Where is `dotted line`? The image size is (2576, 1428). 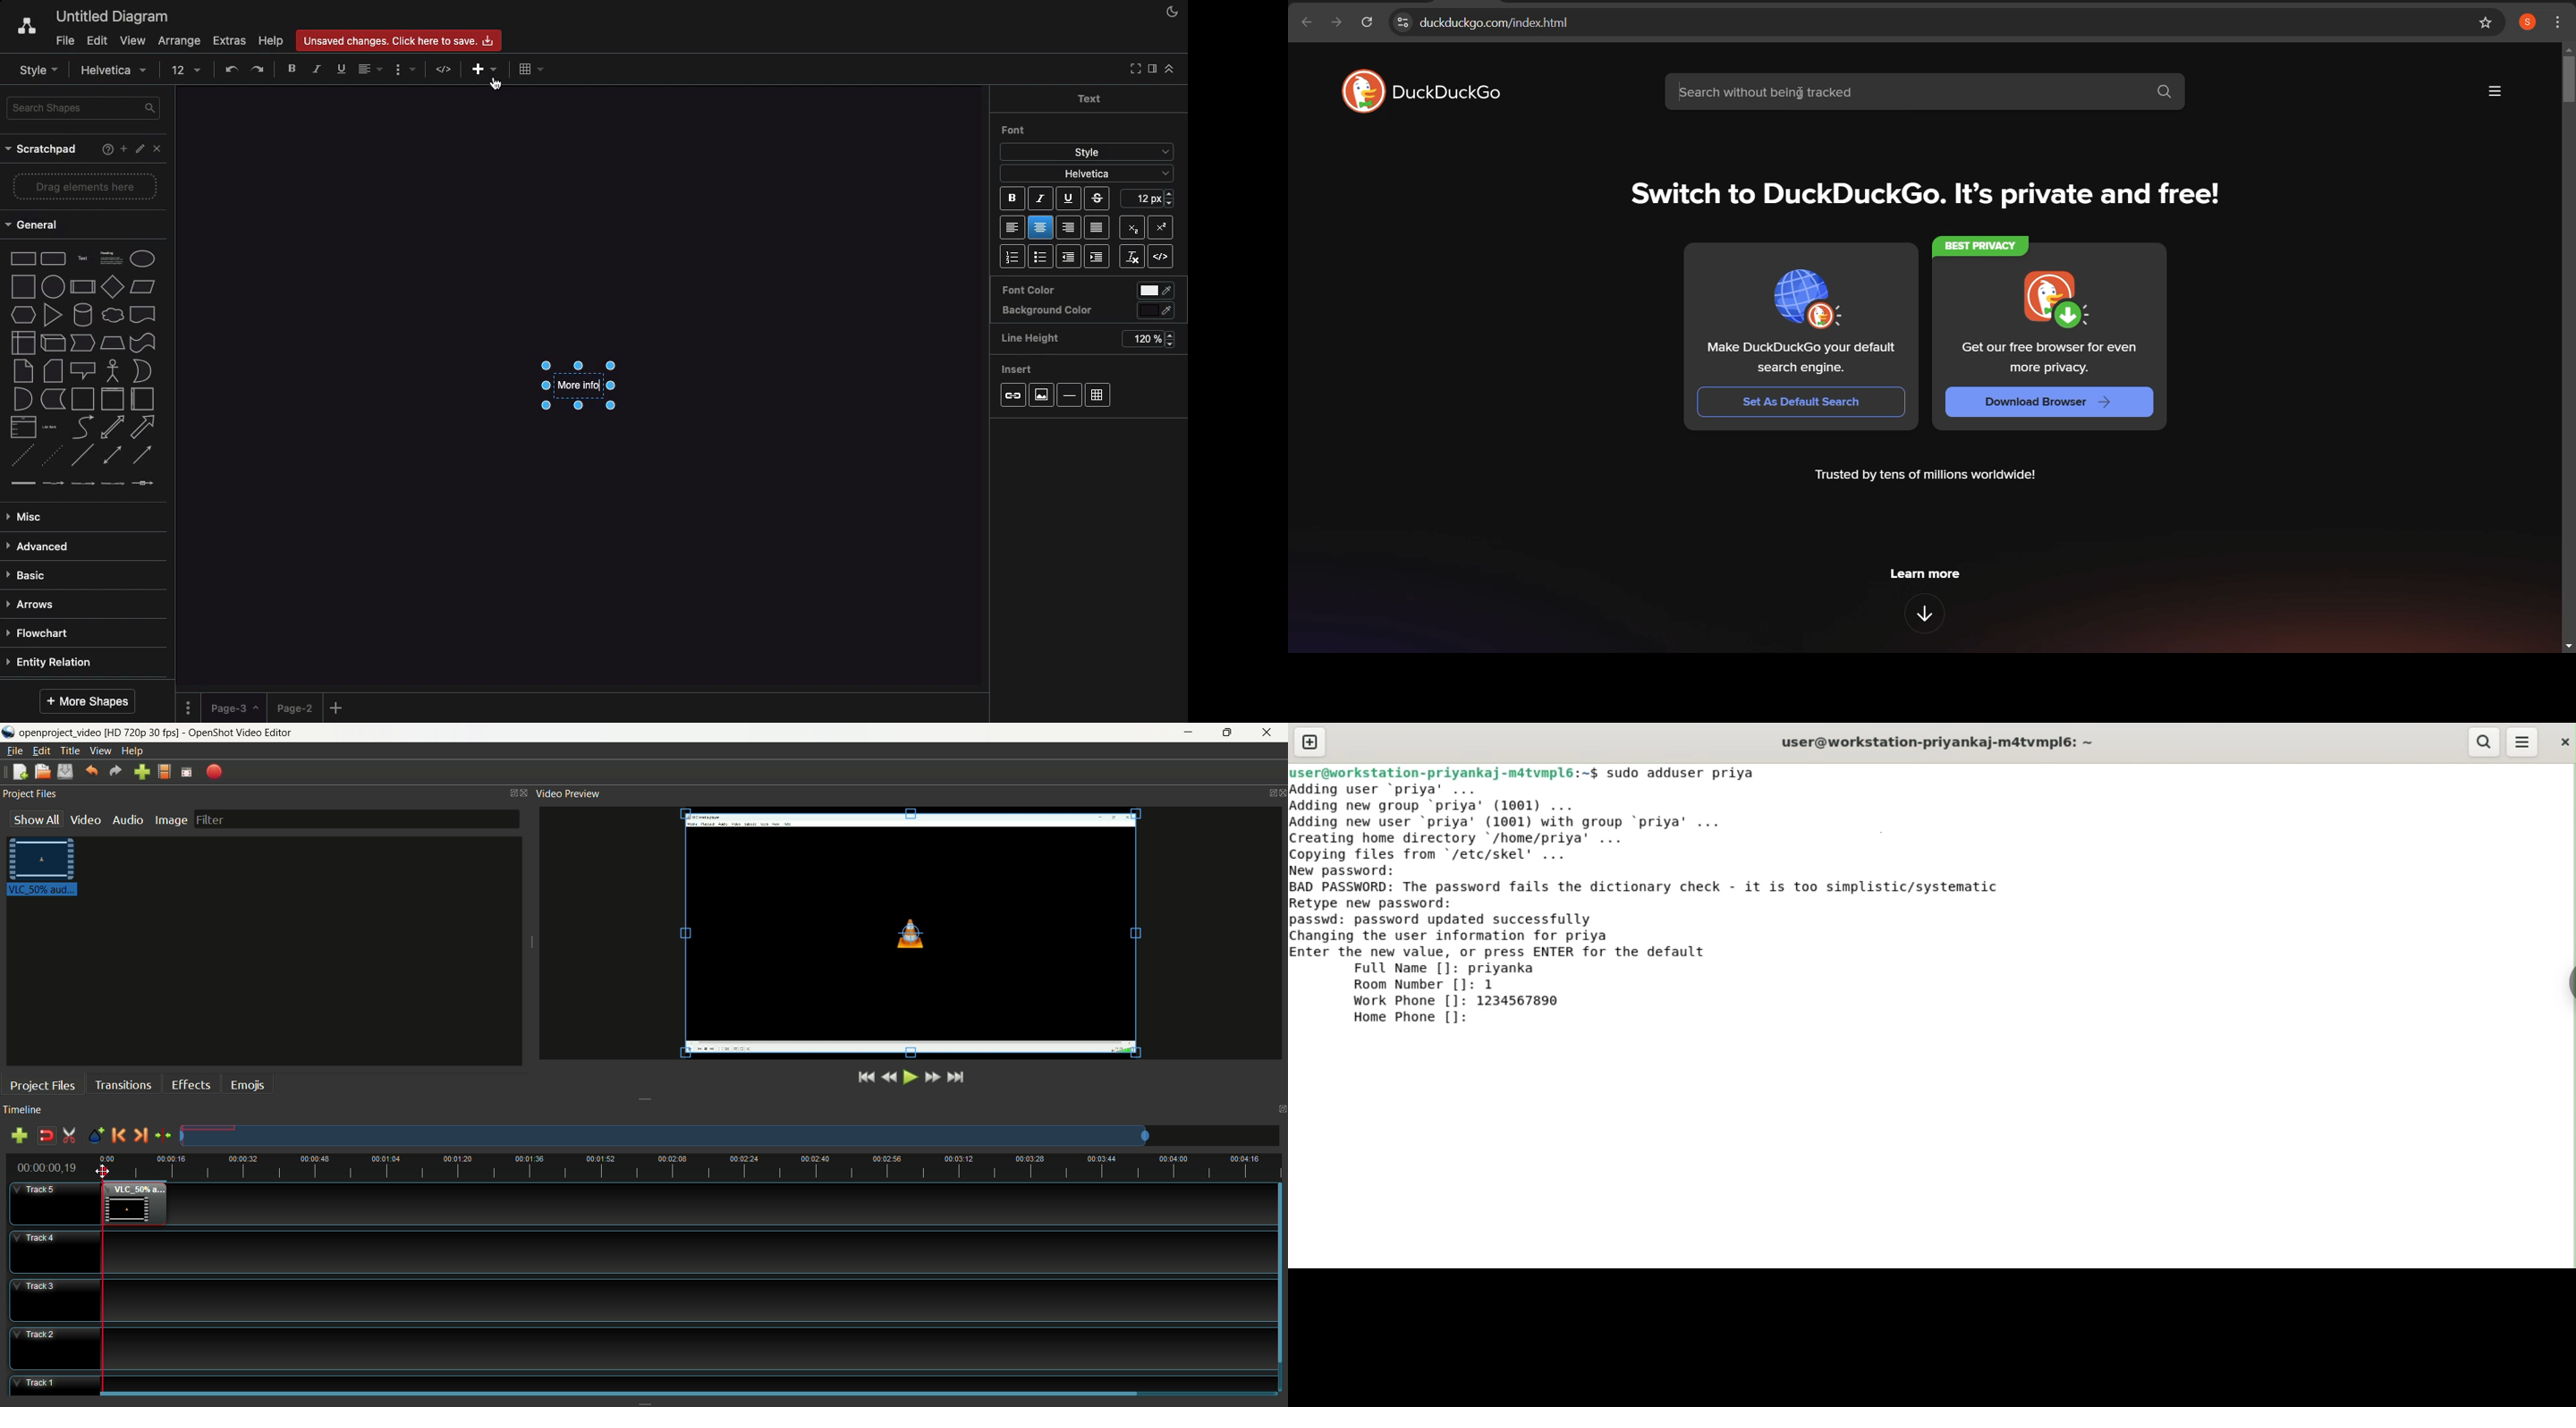 dotted line is located at coordinates (50, 455).